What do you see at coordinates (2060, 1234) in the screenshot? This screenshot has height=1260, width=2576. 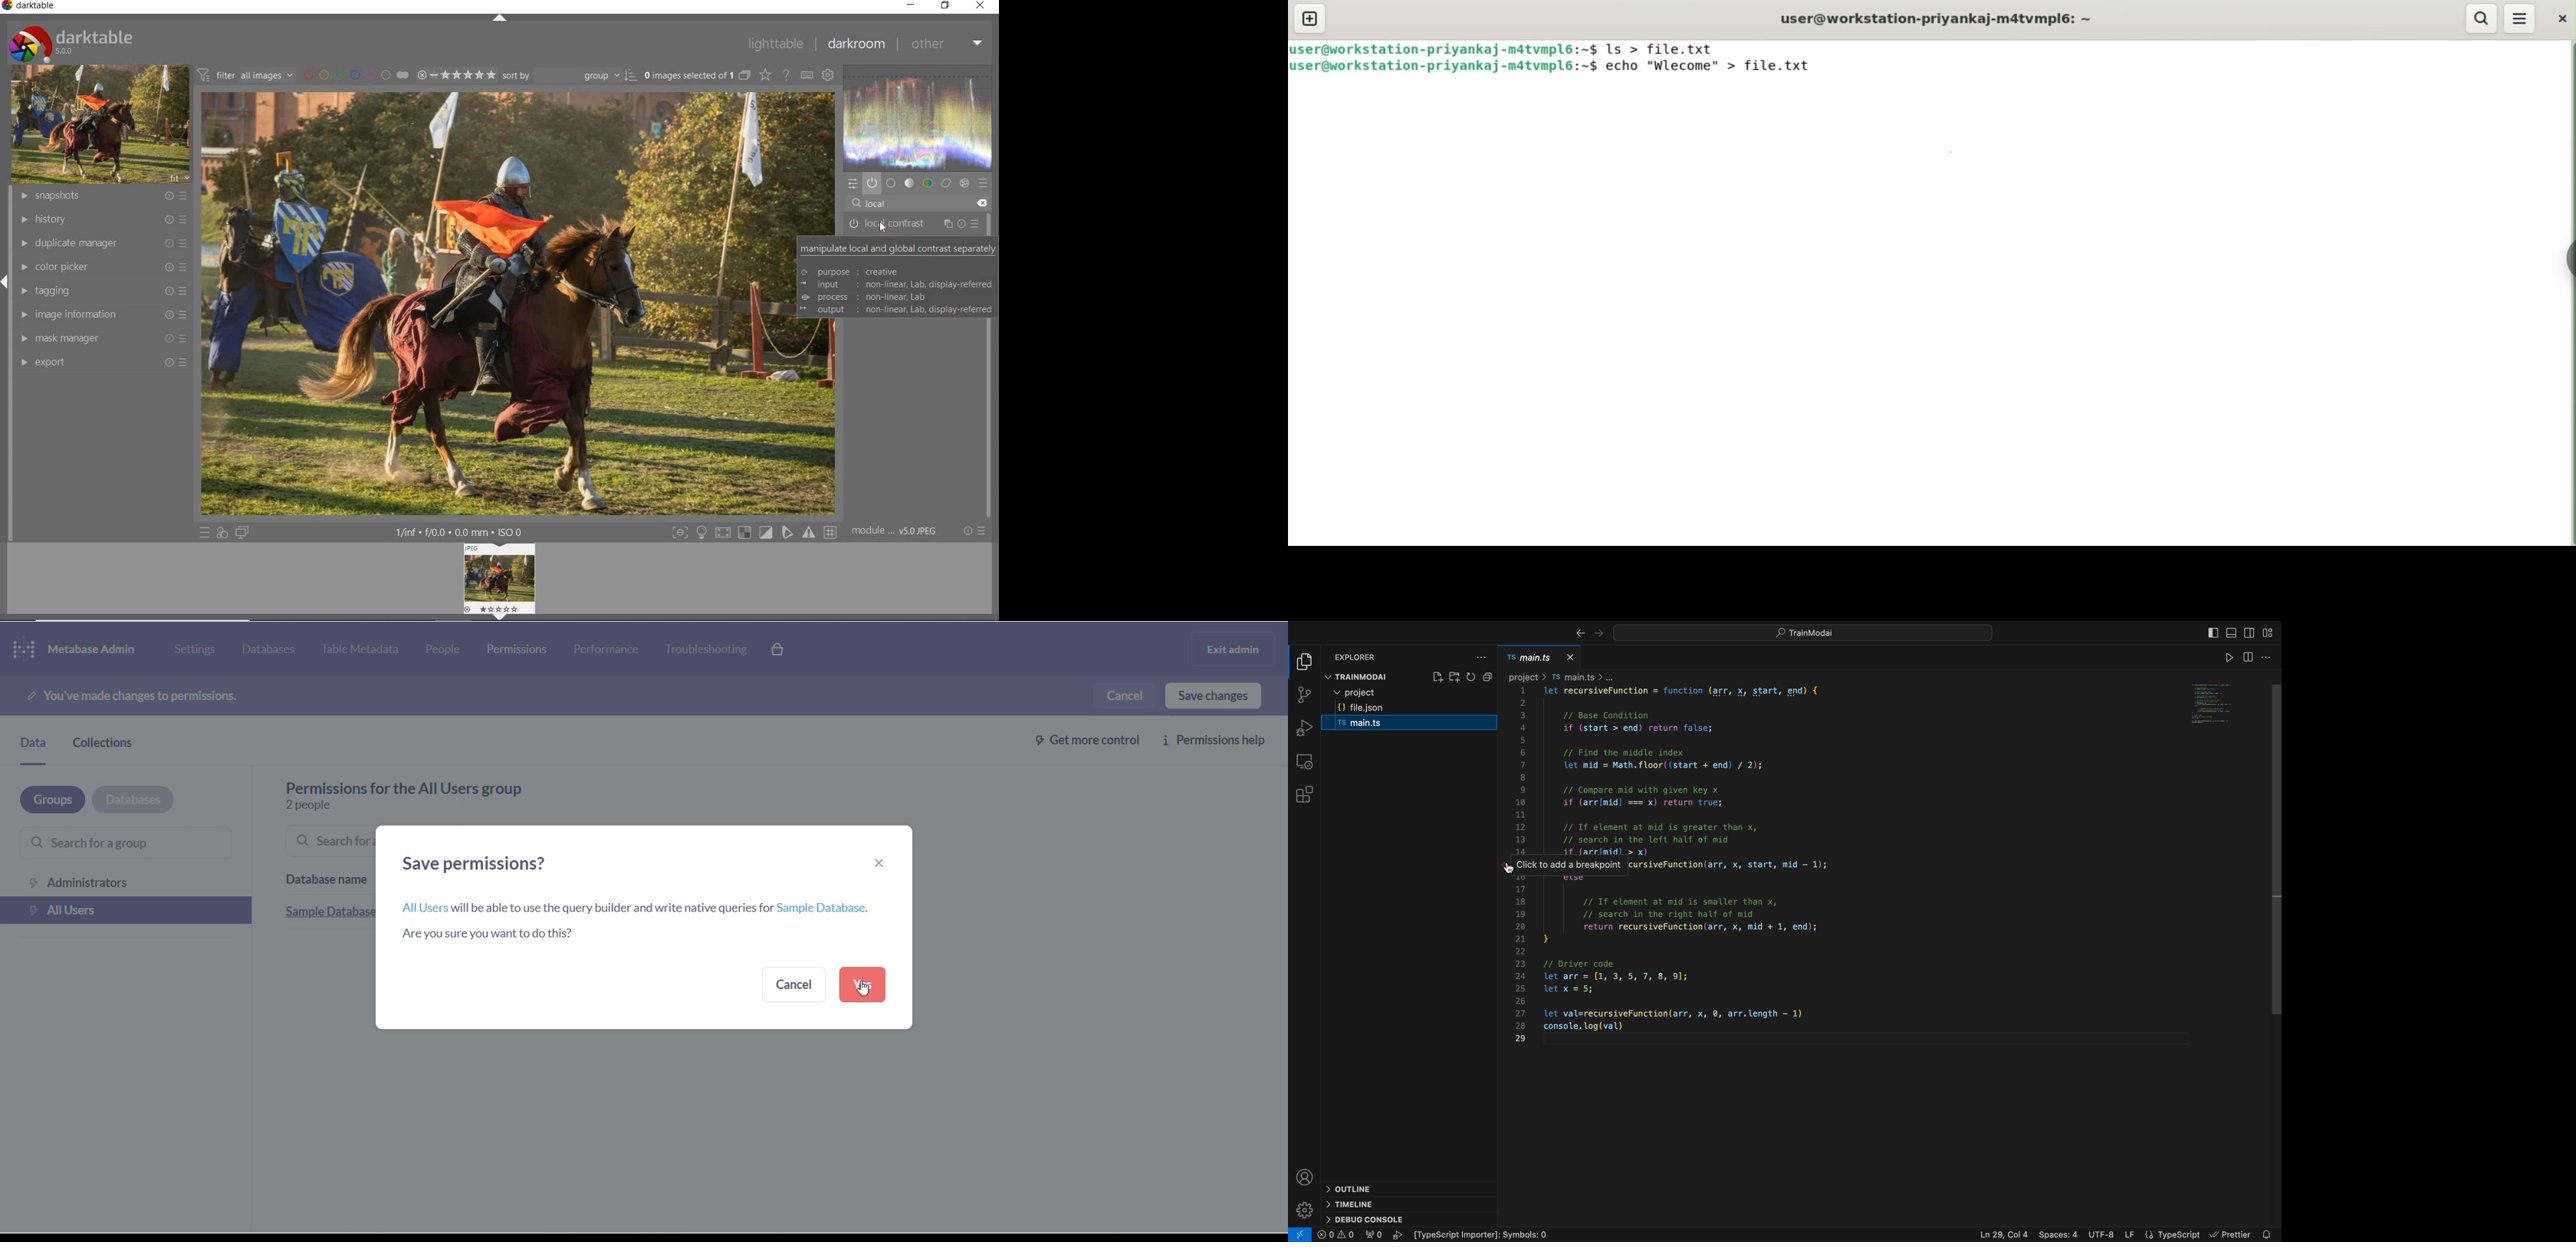 I see `Spaces : 4` at bounding box center [2060, 1234].